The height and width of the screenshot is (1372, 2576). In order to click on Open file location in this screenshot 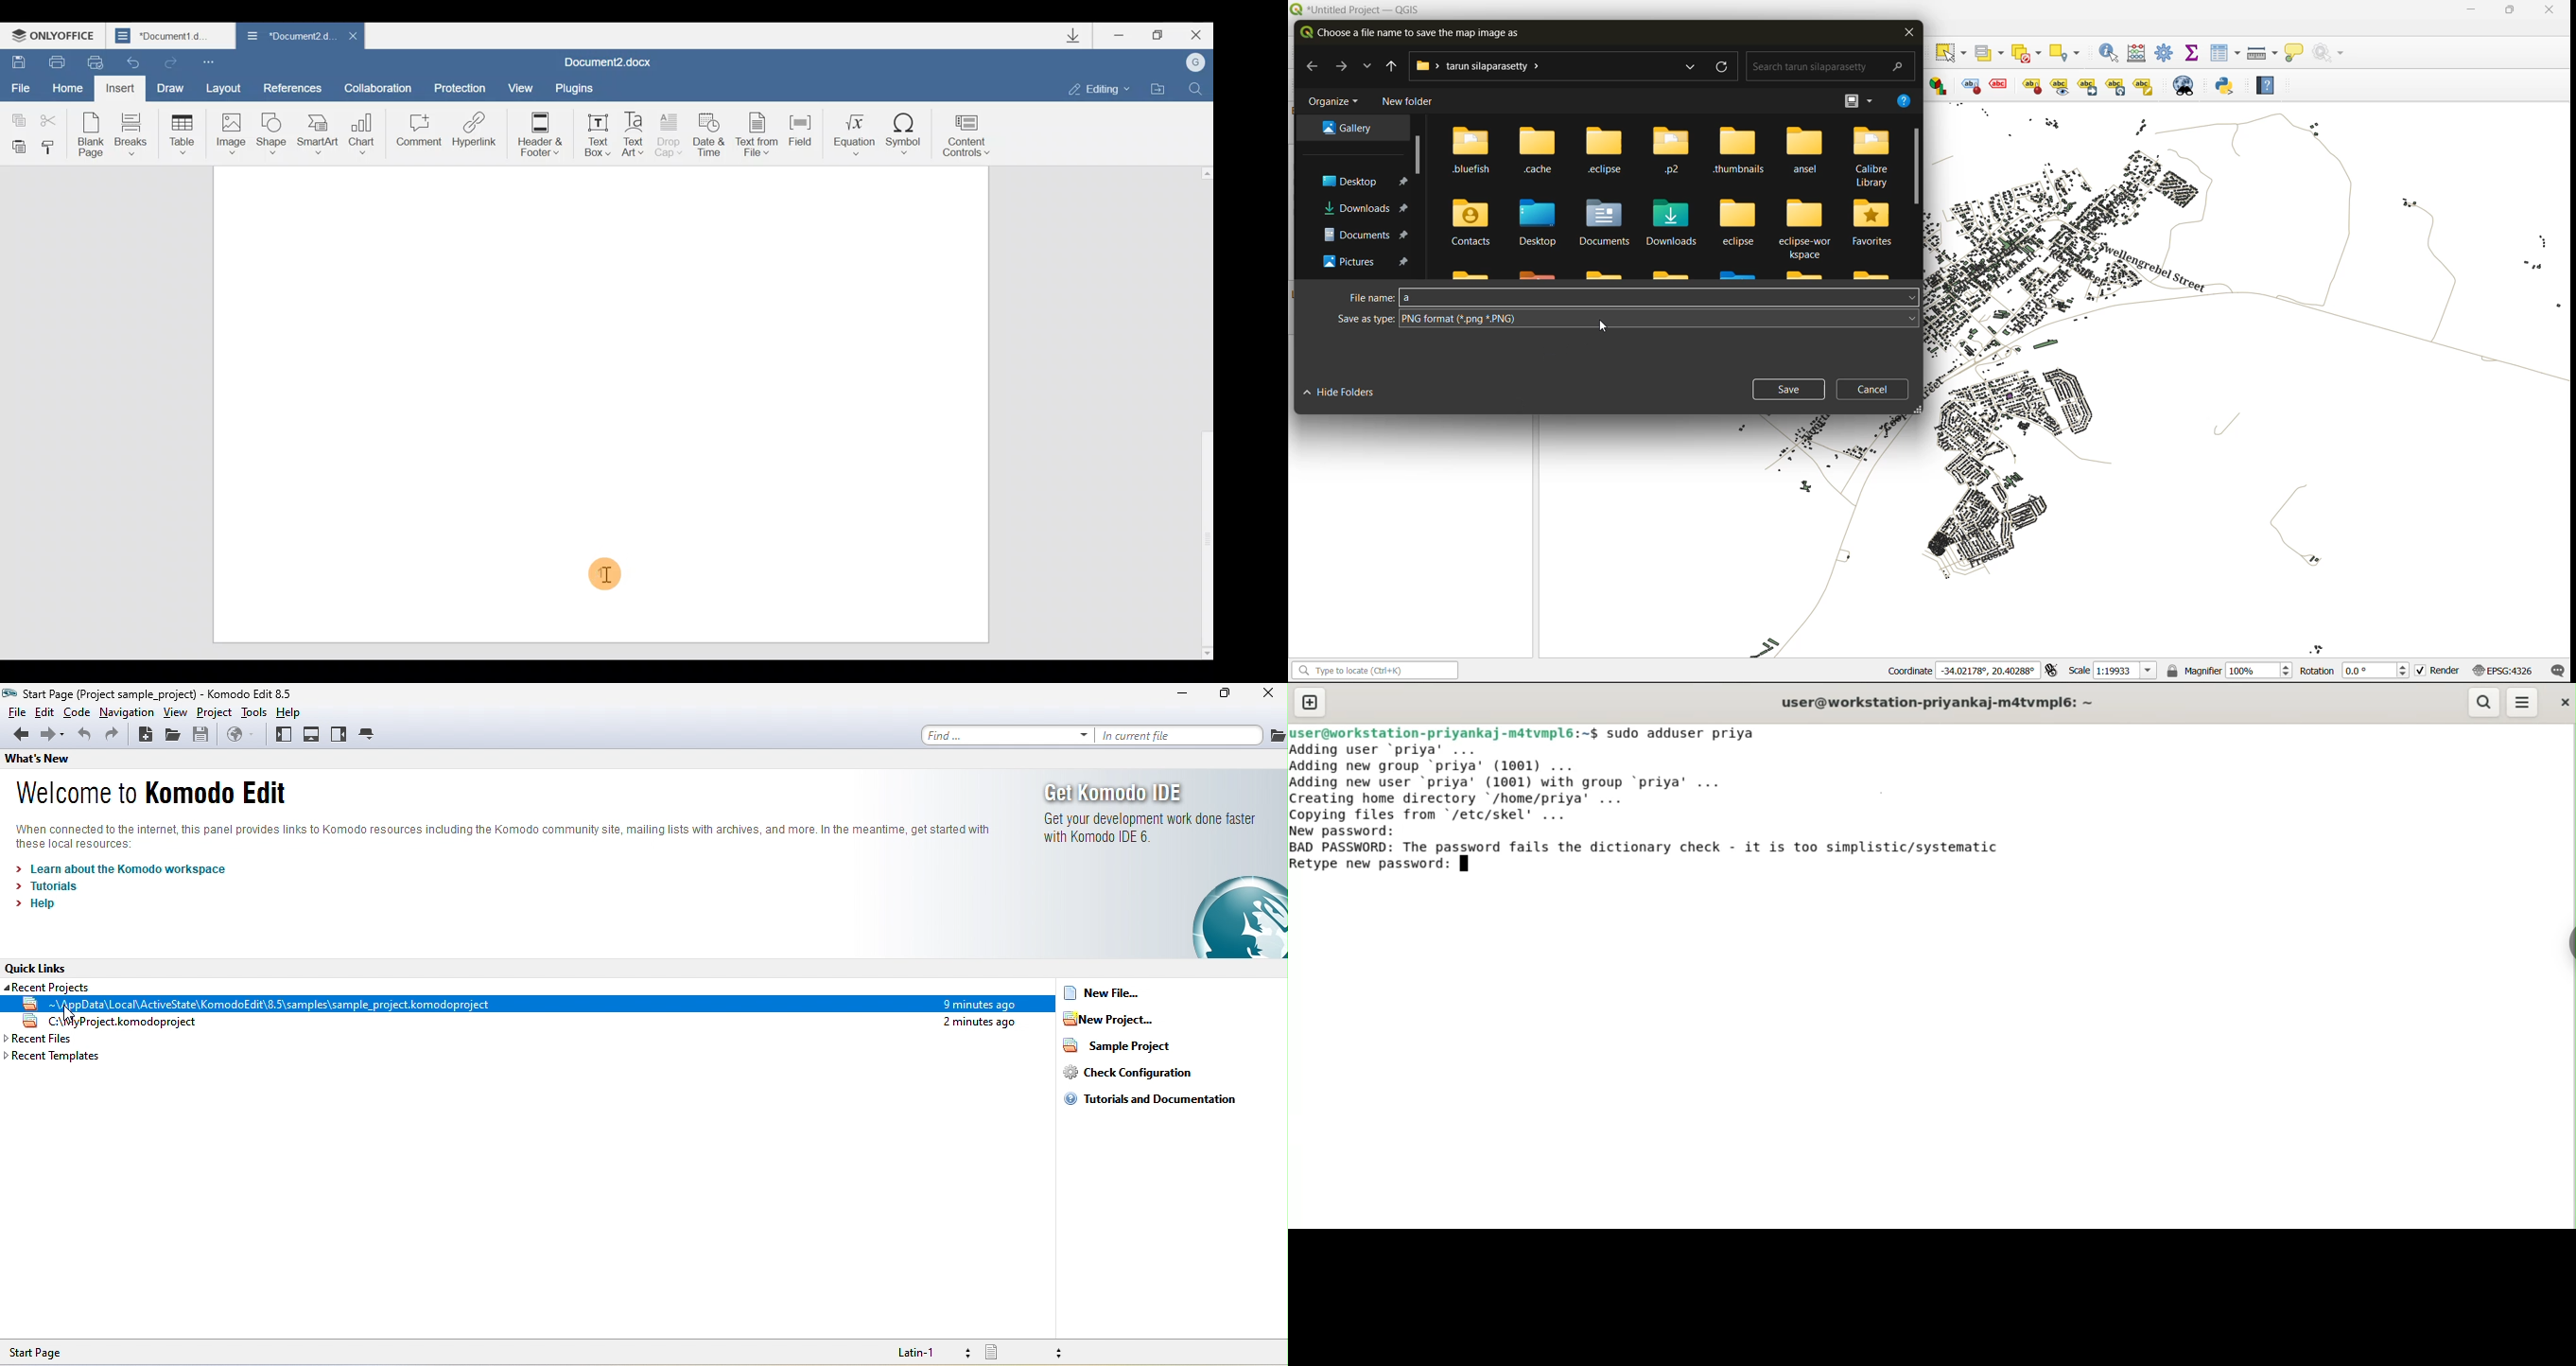, I will do `click(1160, 88)`.